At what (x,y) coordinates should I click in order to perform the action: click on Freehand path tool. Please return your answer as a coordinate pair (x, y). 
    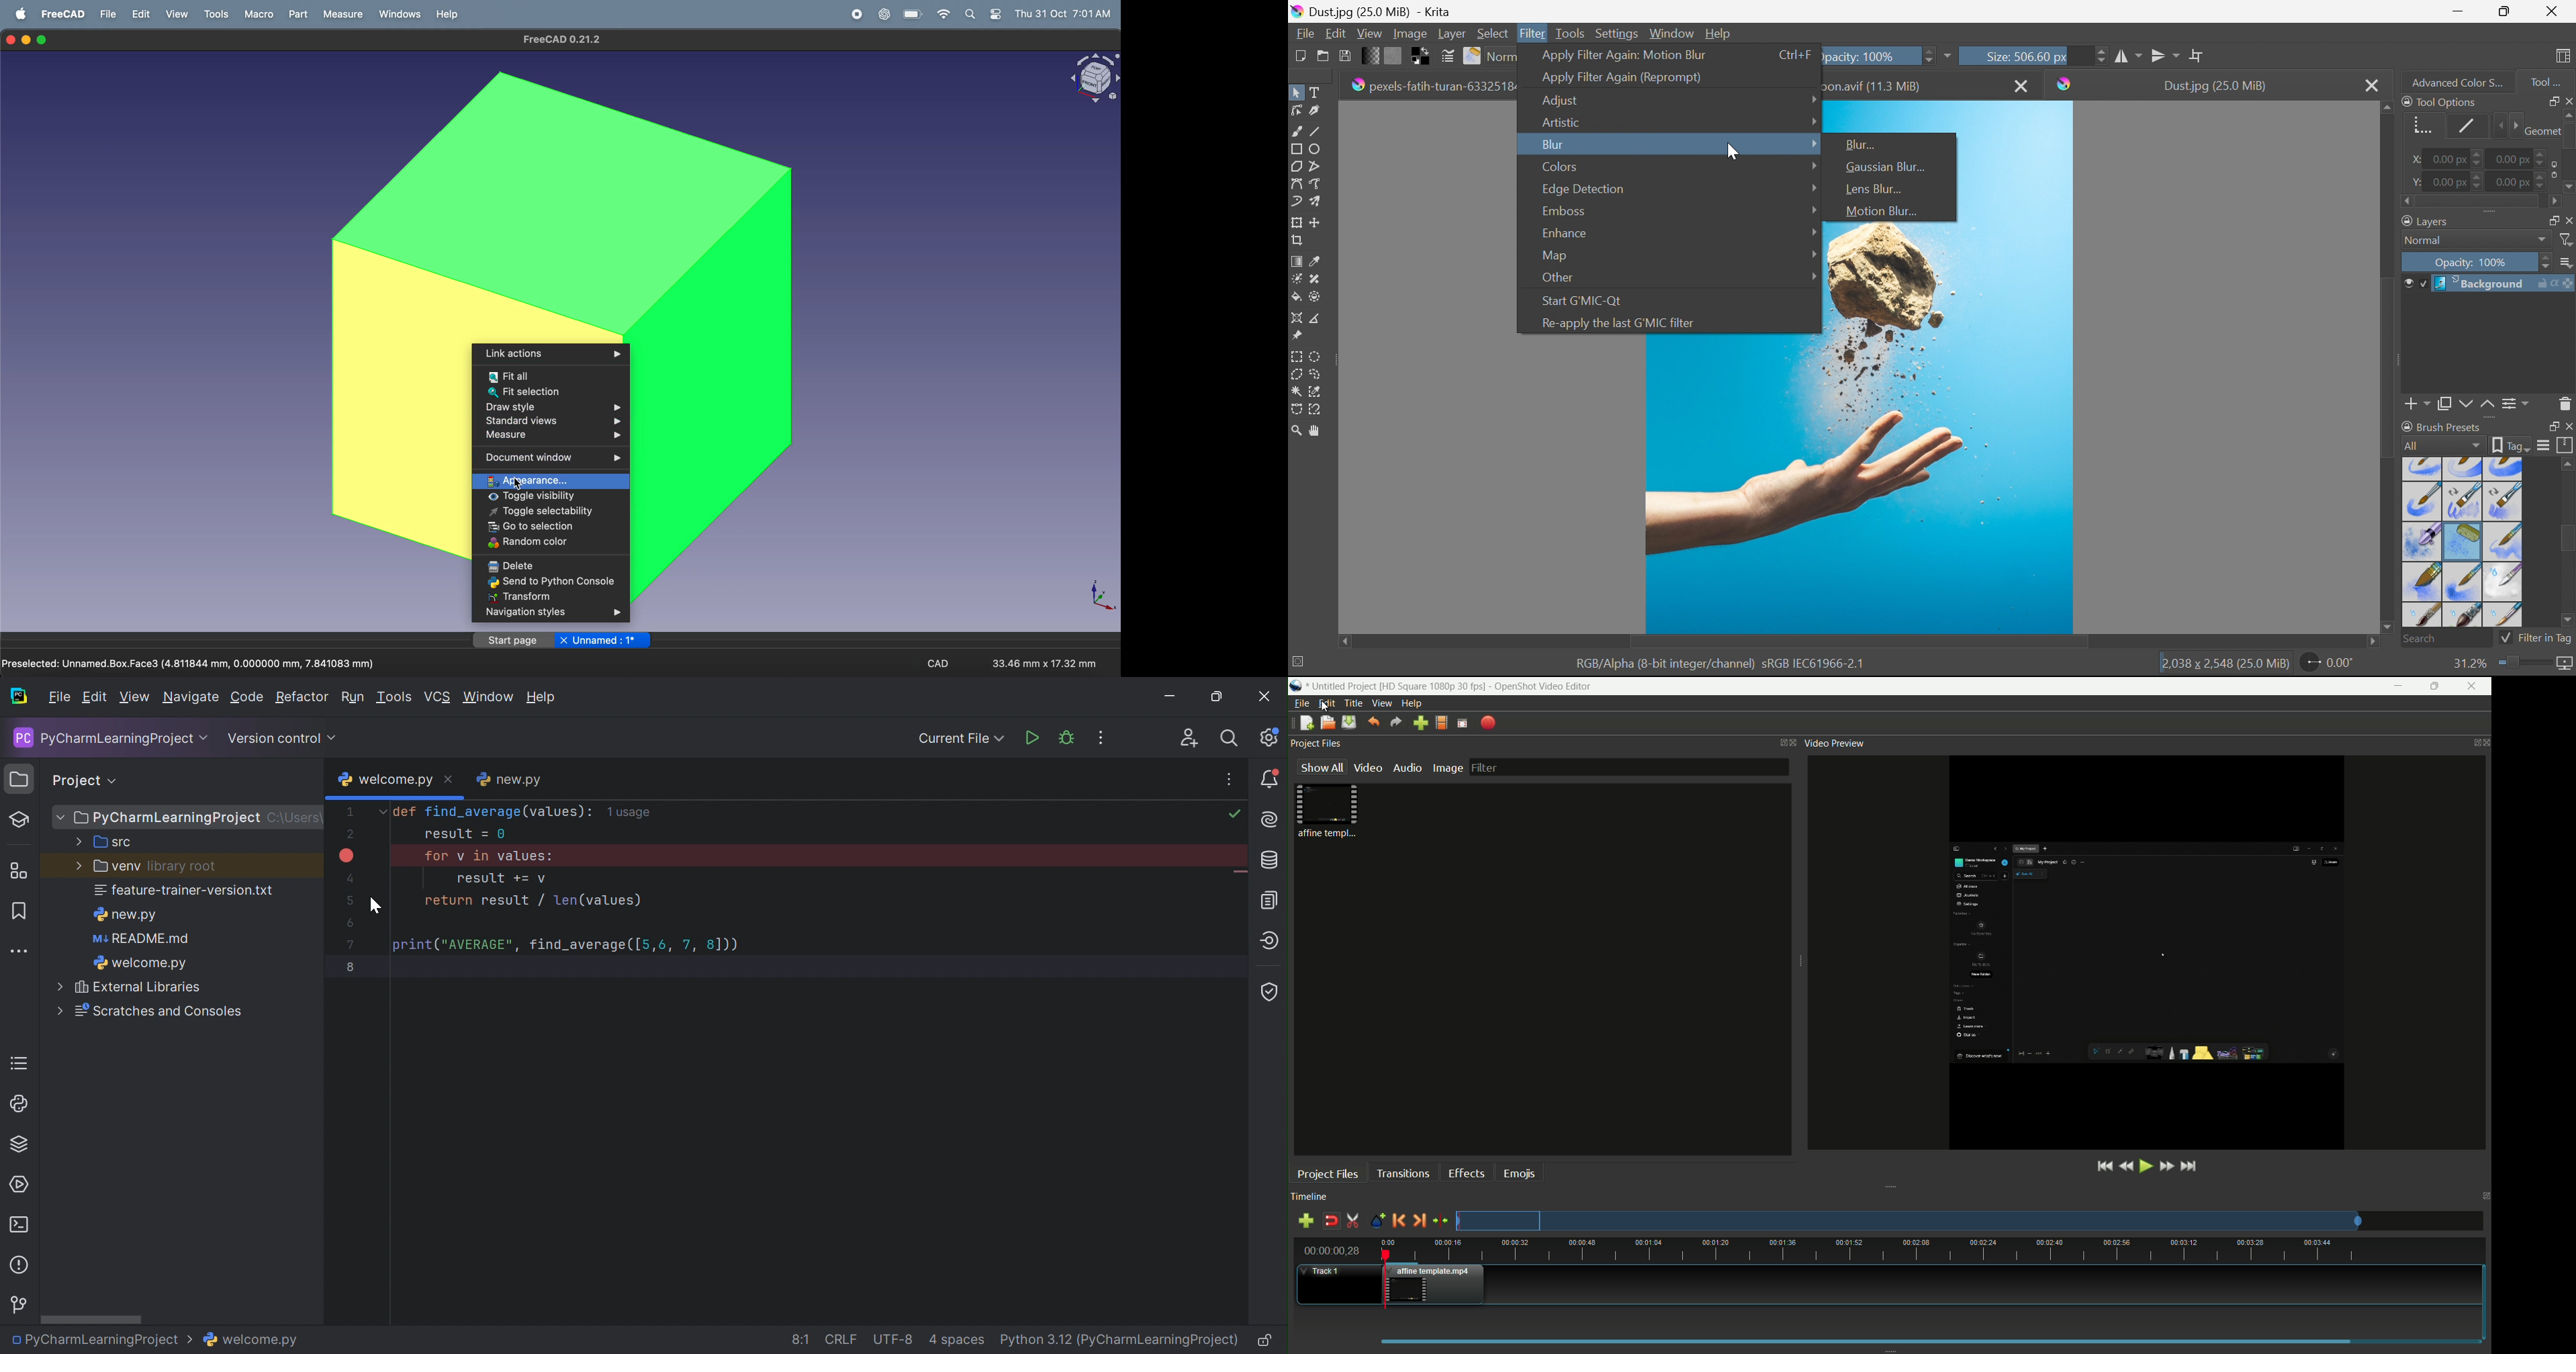
    Looking at the image, I should click on (1316, 184).